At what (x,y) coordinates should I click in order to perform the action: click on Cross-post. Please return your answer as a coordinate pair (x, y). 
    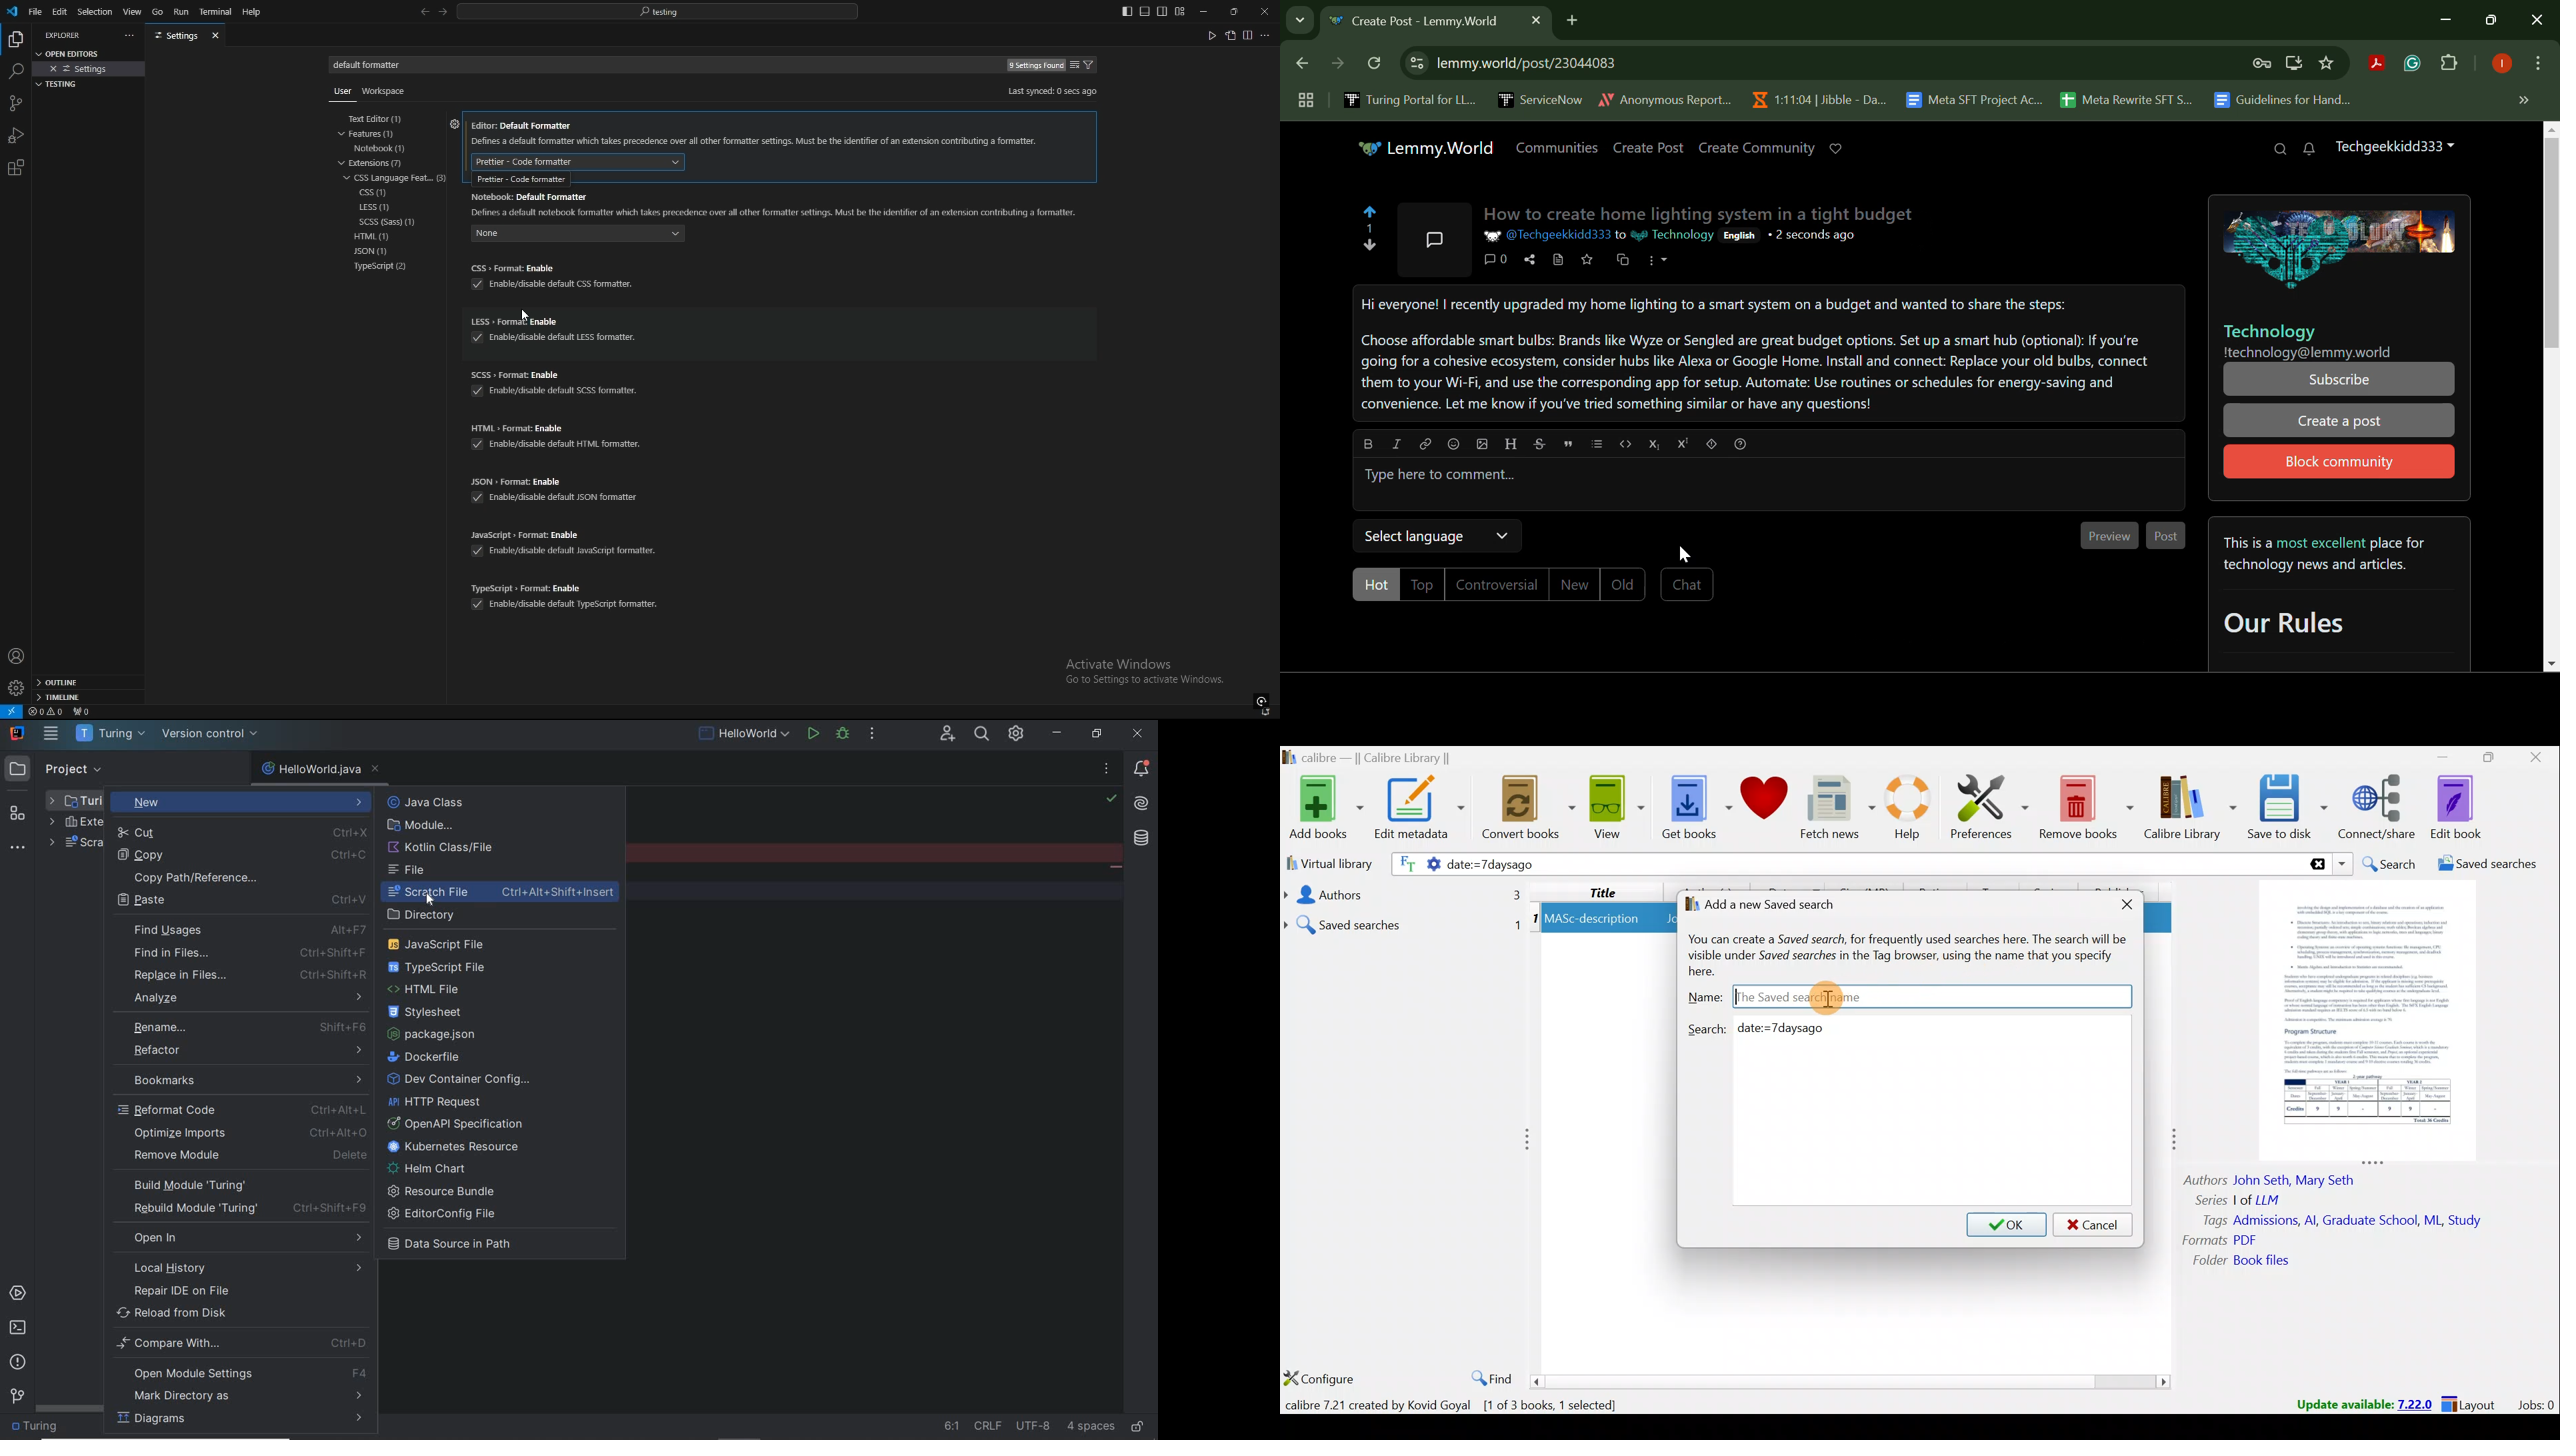
    Looking at the image, I should click on (1624, 260).